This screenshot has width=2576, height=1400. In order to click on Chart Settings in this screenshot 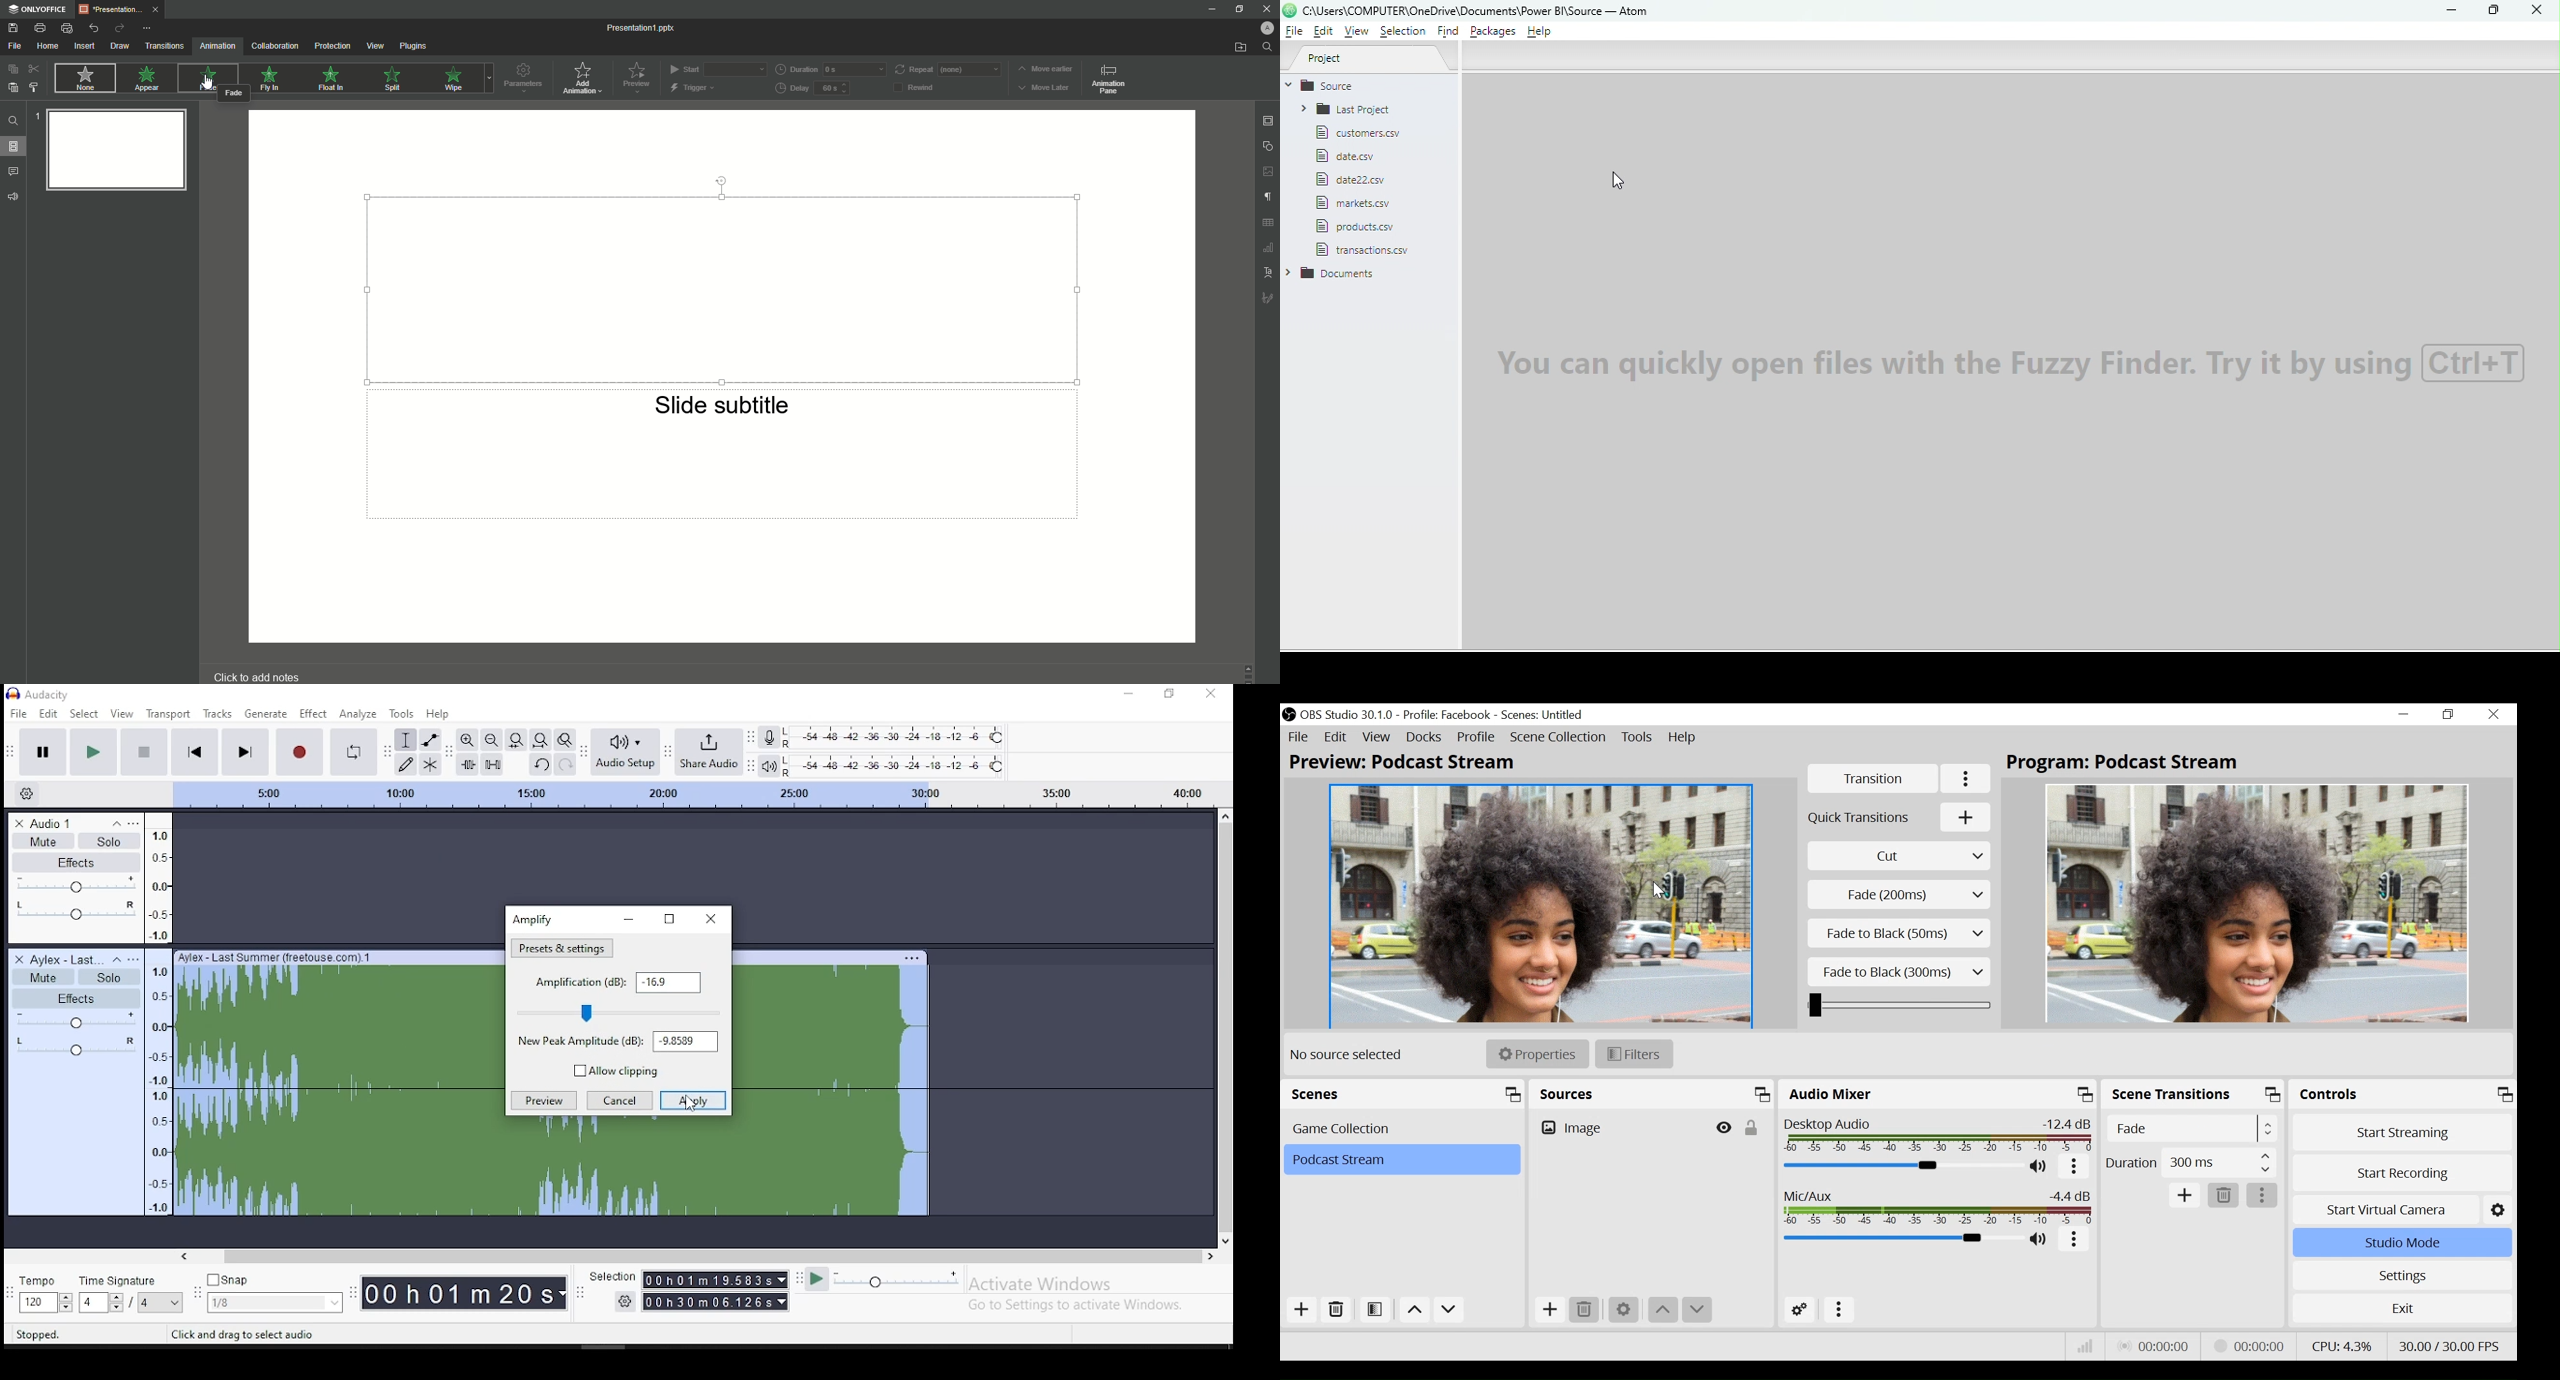, I will do `click(1267, 249)`.